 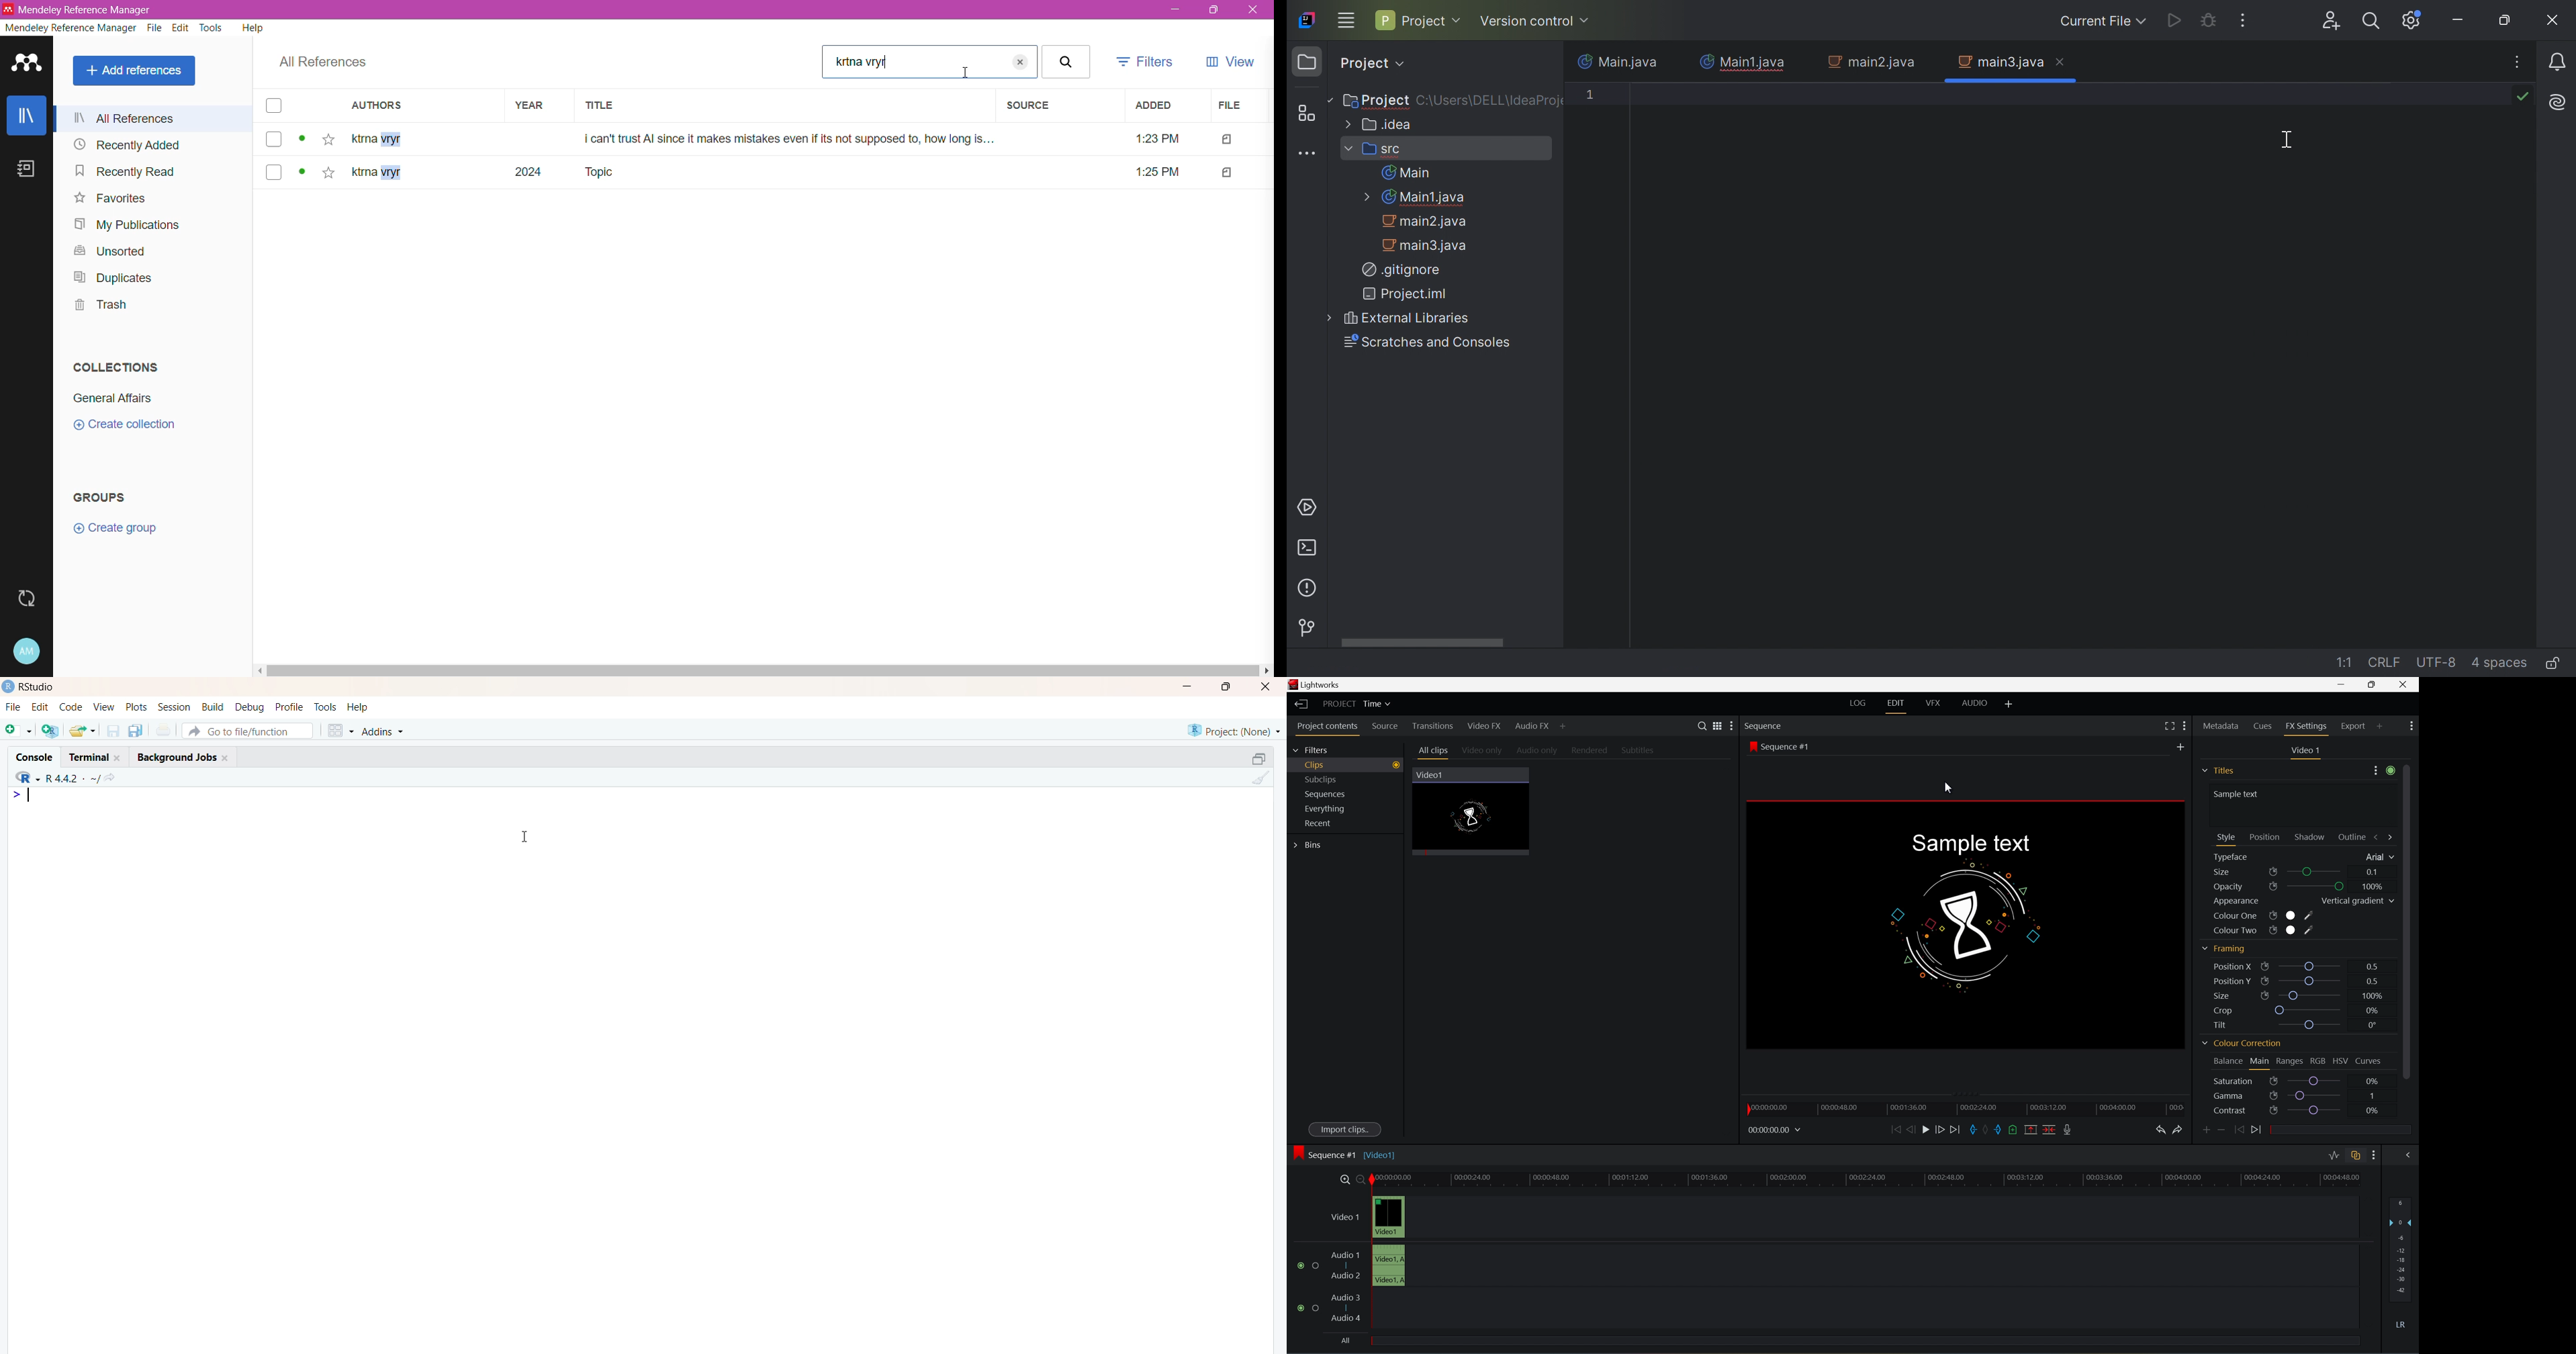 I want to click on view the current working directory, so click(x=111, y=779).